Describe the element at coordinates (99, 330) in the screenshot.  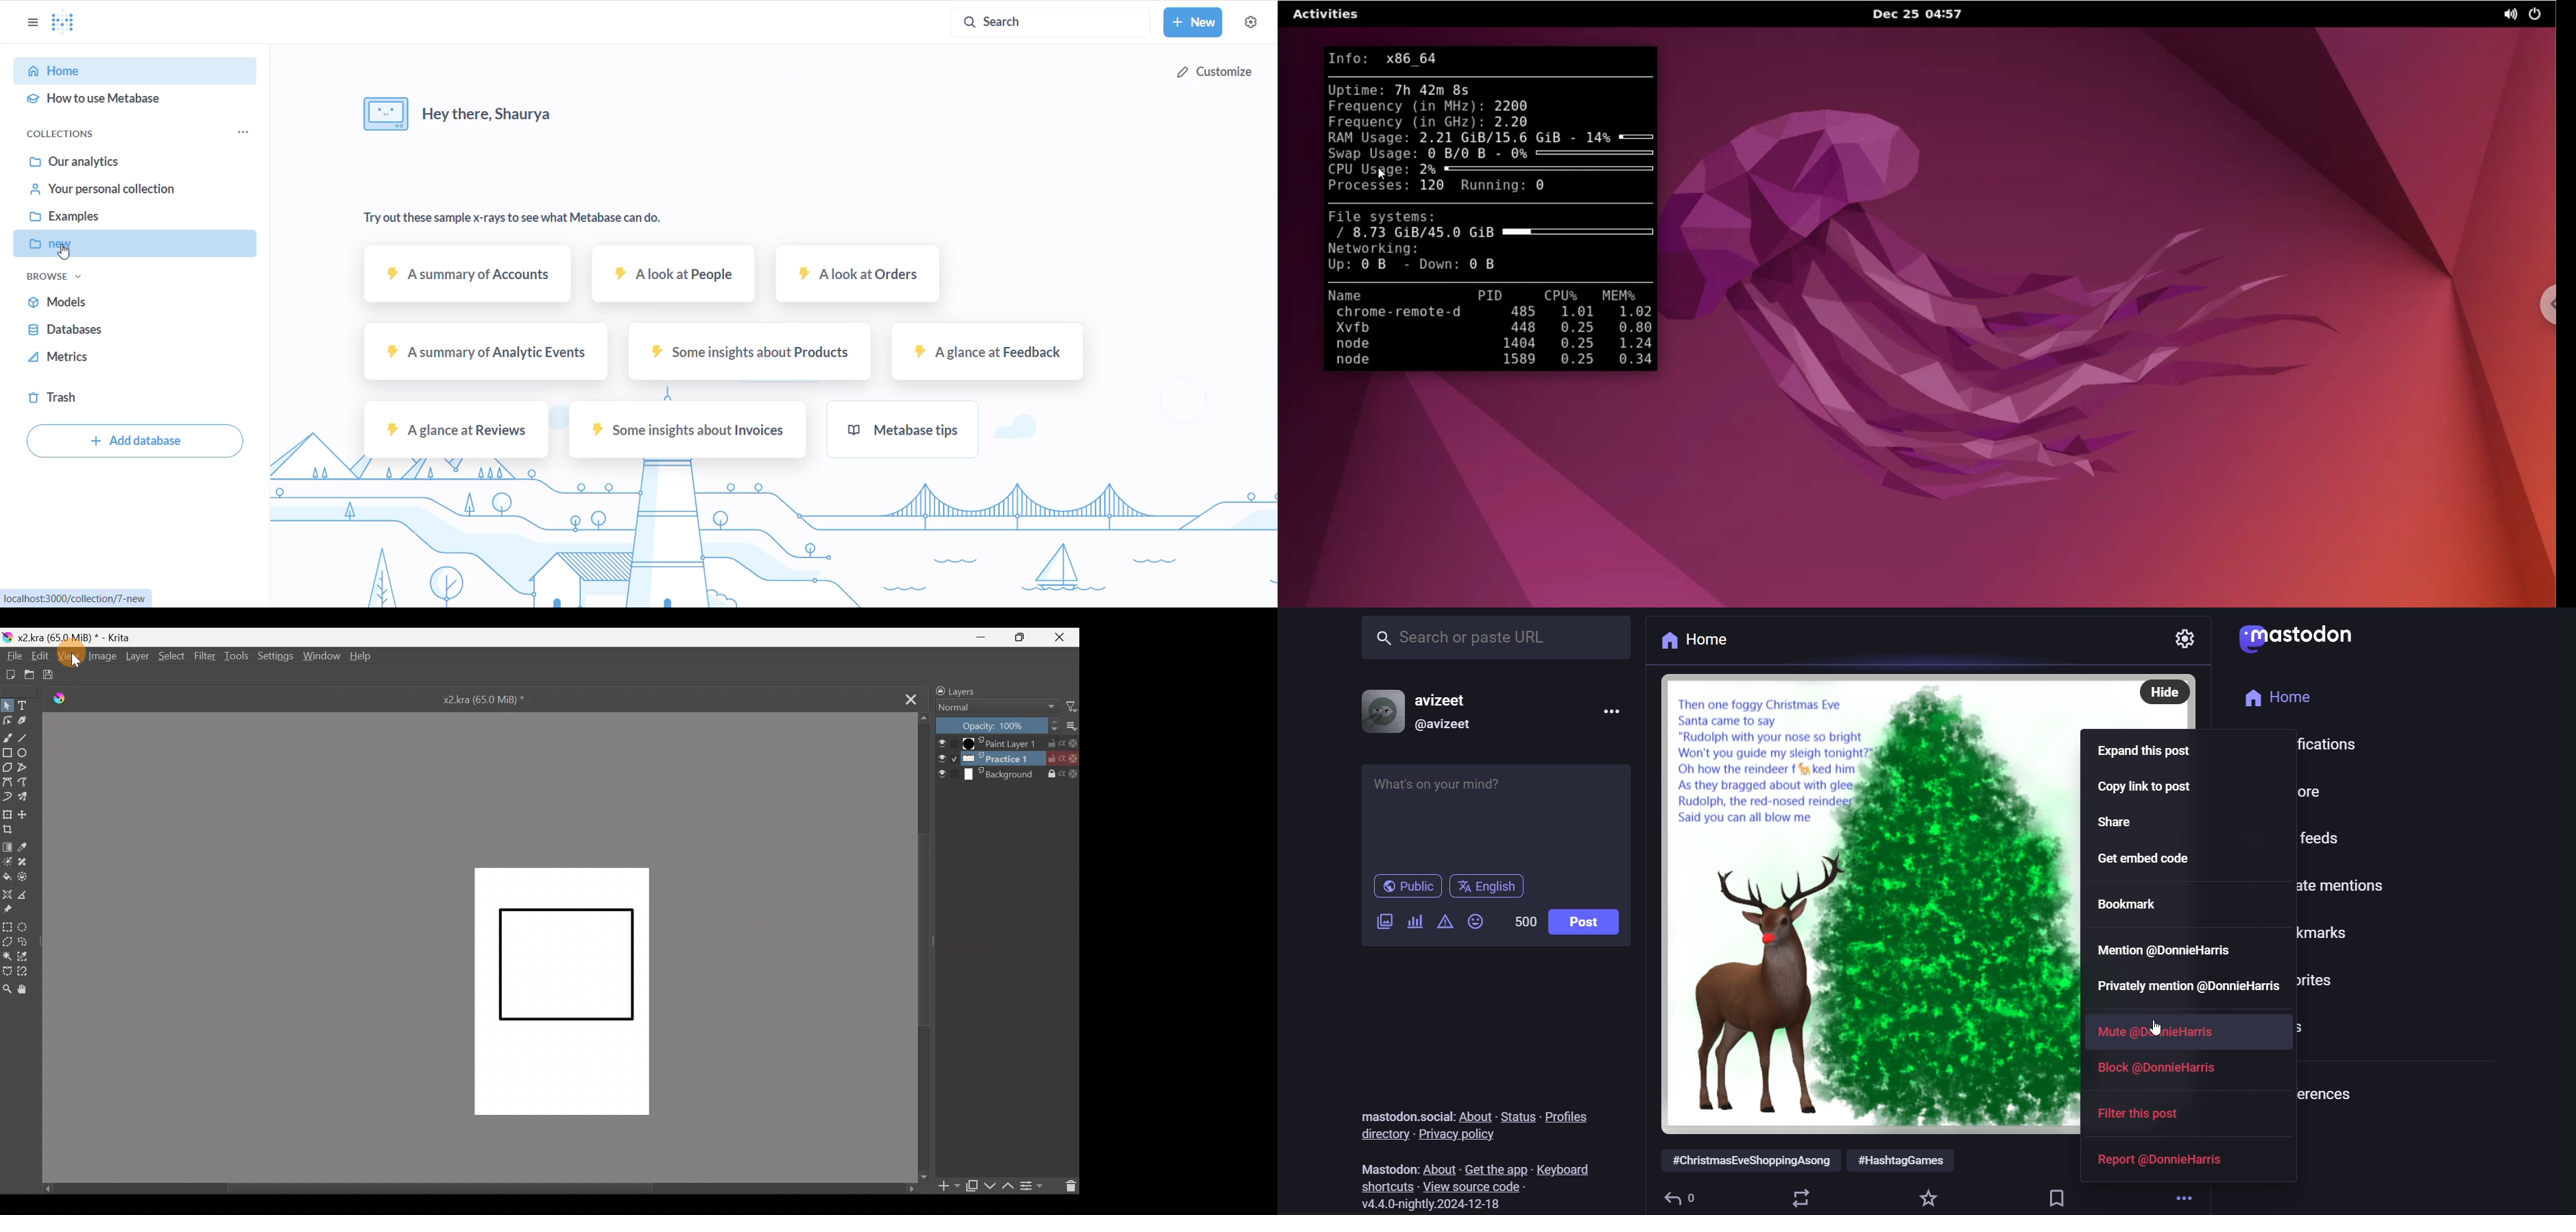
I see `databases` at that location.